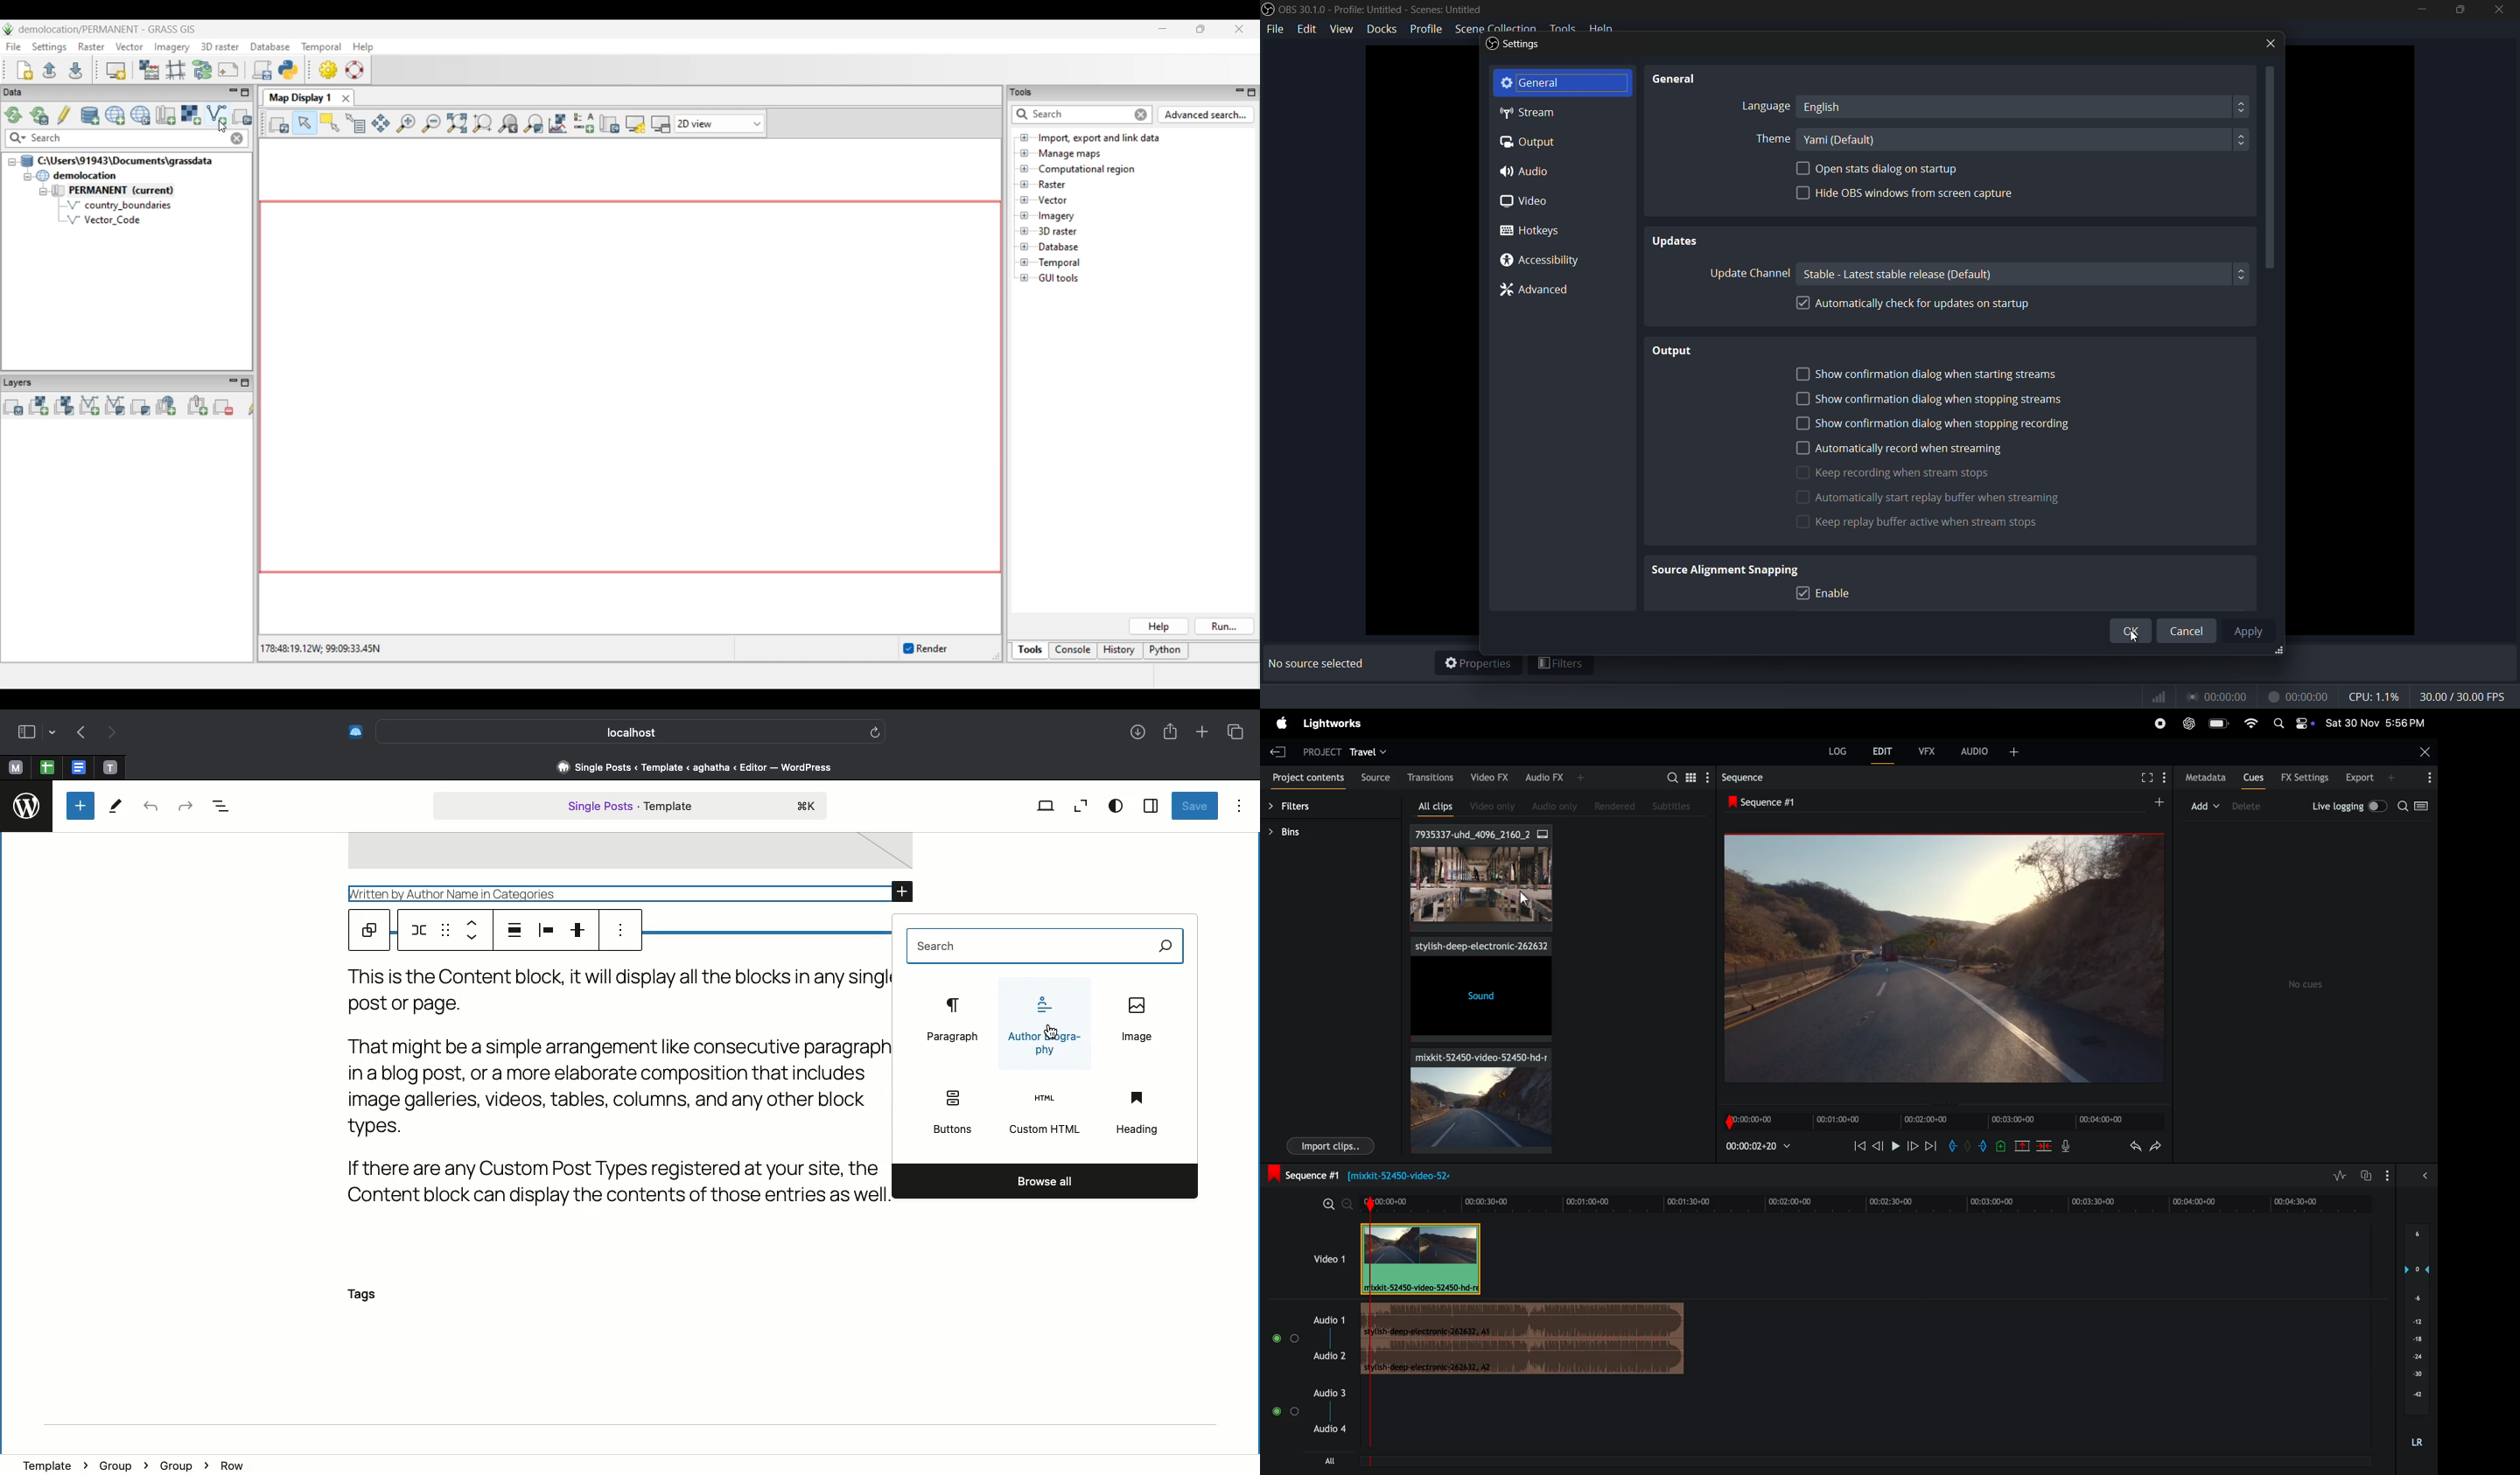 Image resolution: width=2520 pixels, height=1484 pixels. What do you see at coordinates (2205, 777) in the screenshot?
I see `metadata` at bounding box center [2205, 777].